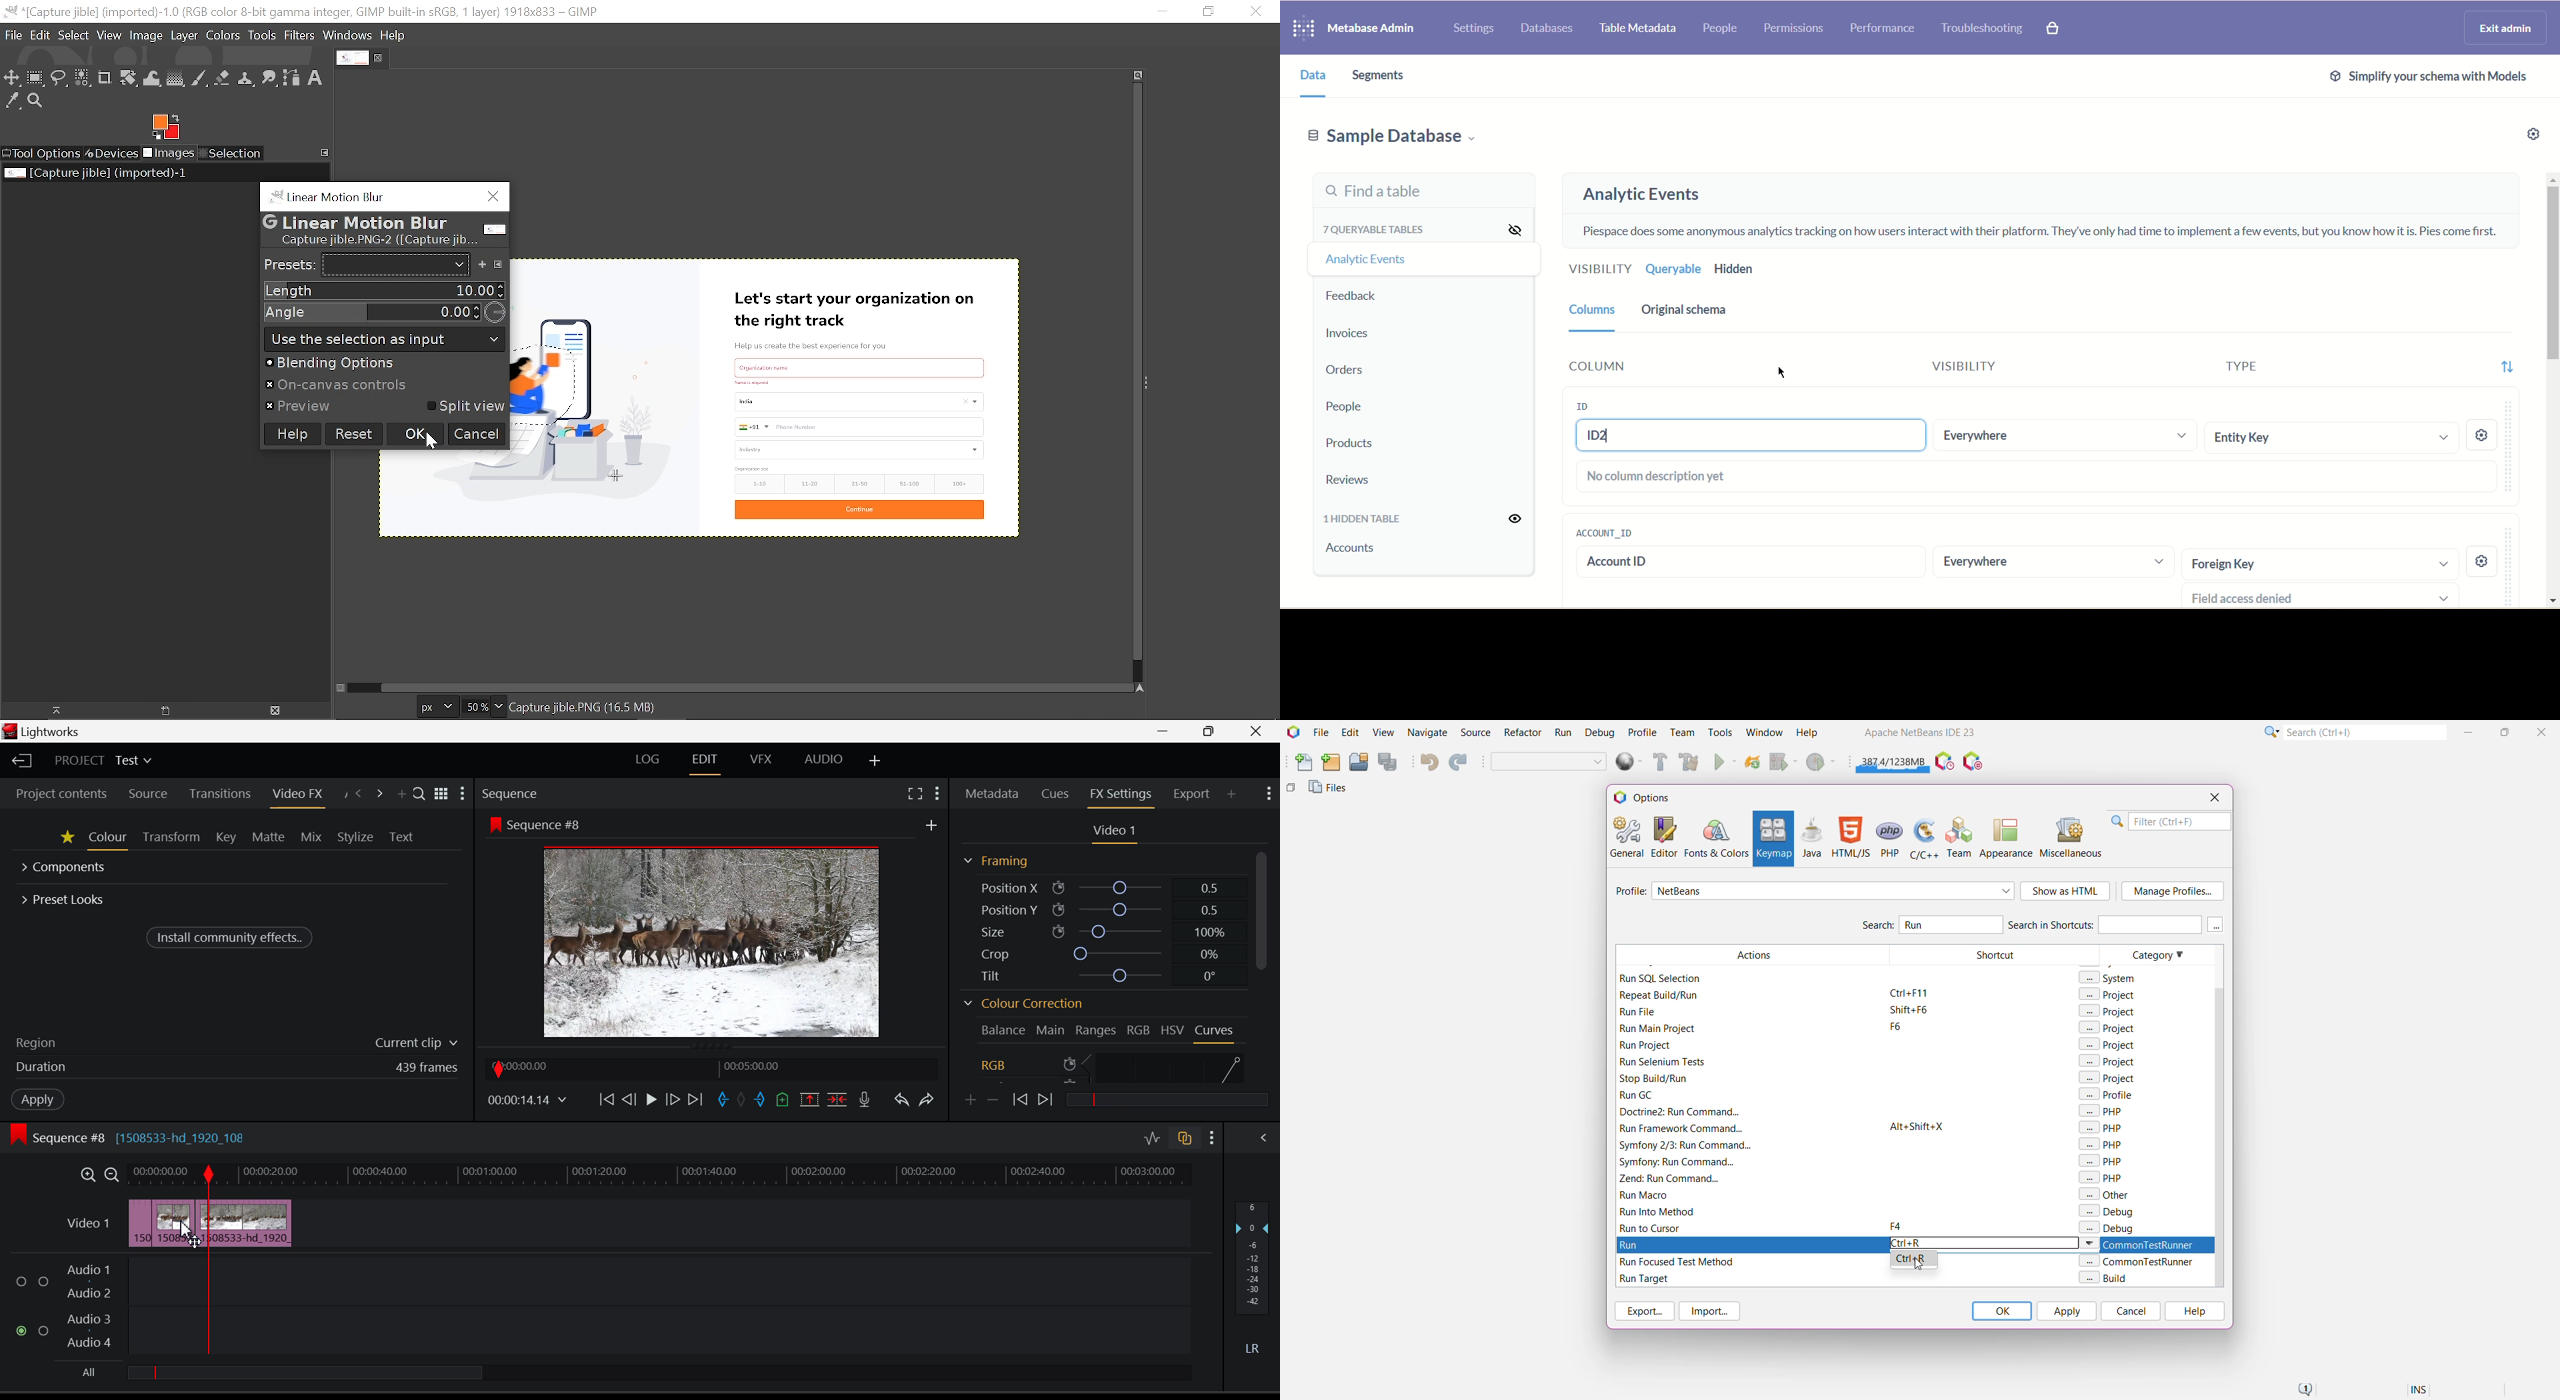  I want to click on Tool options, so click(41, 154).